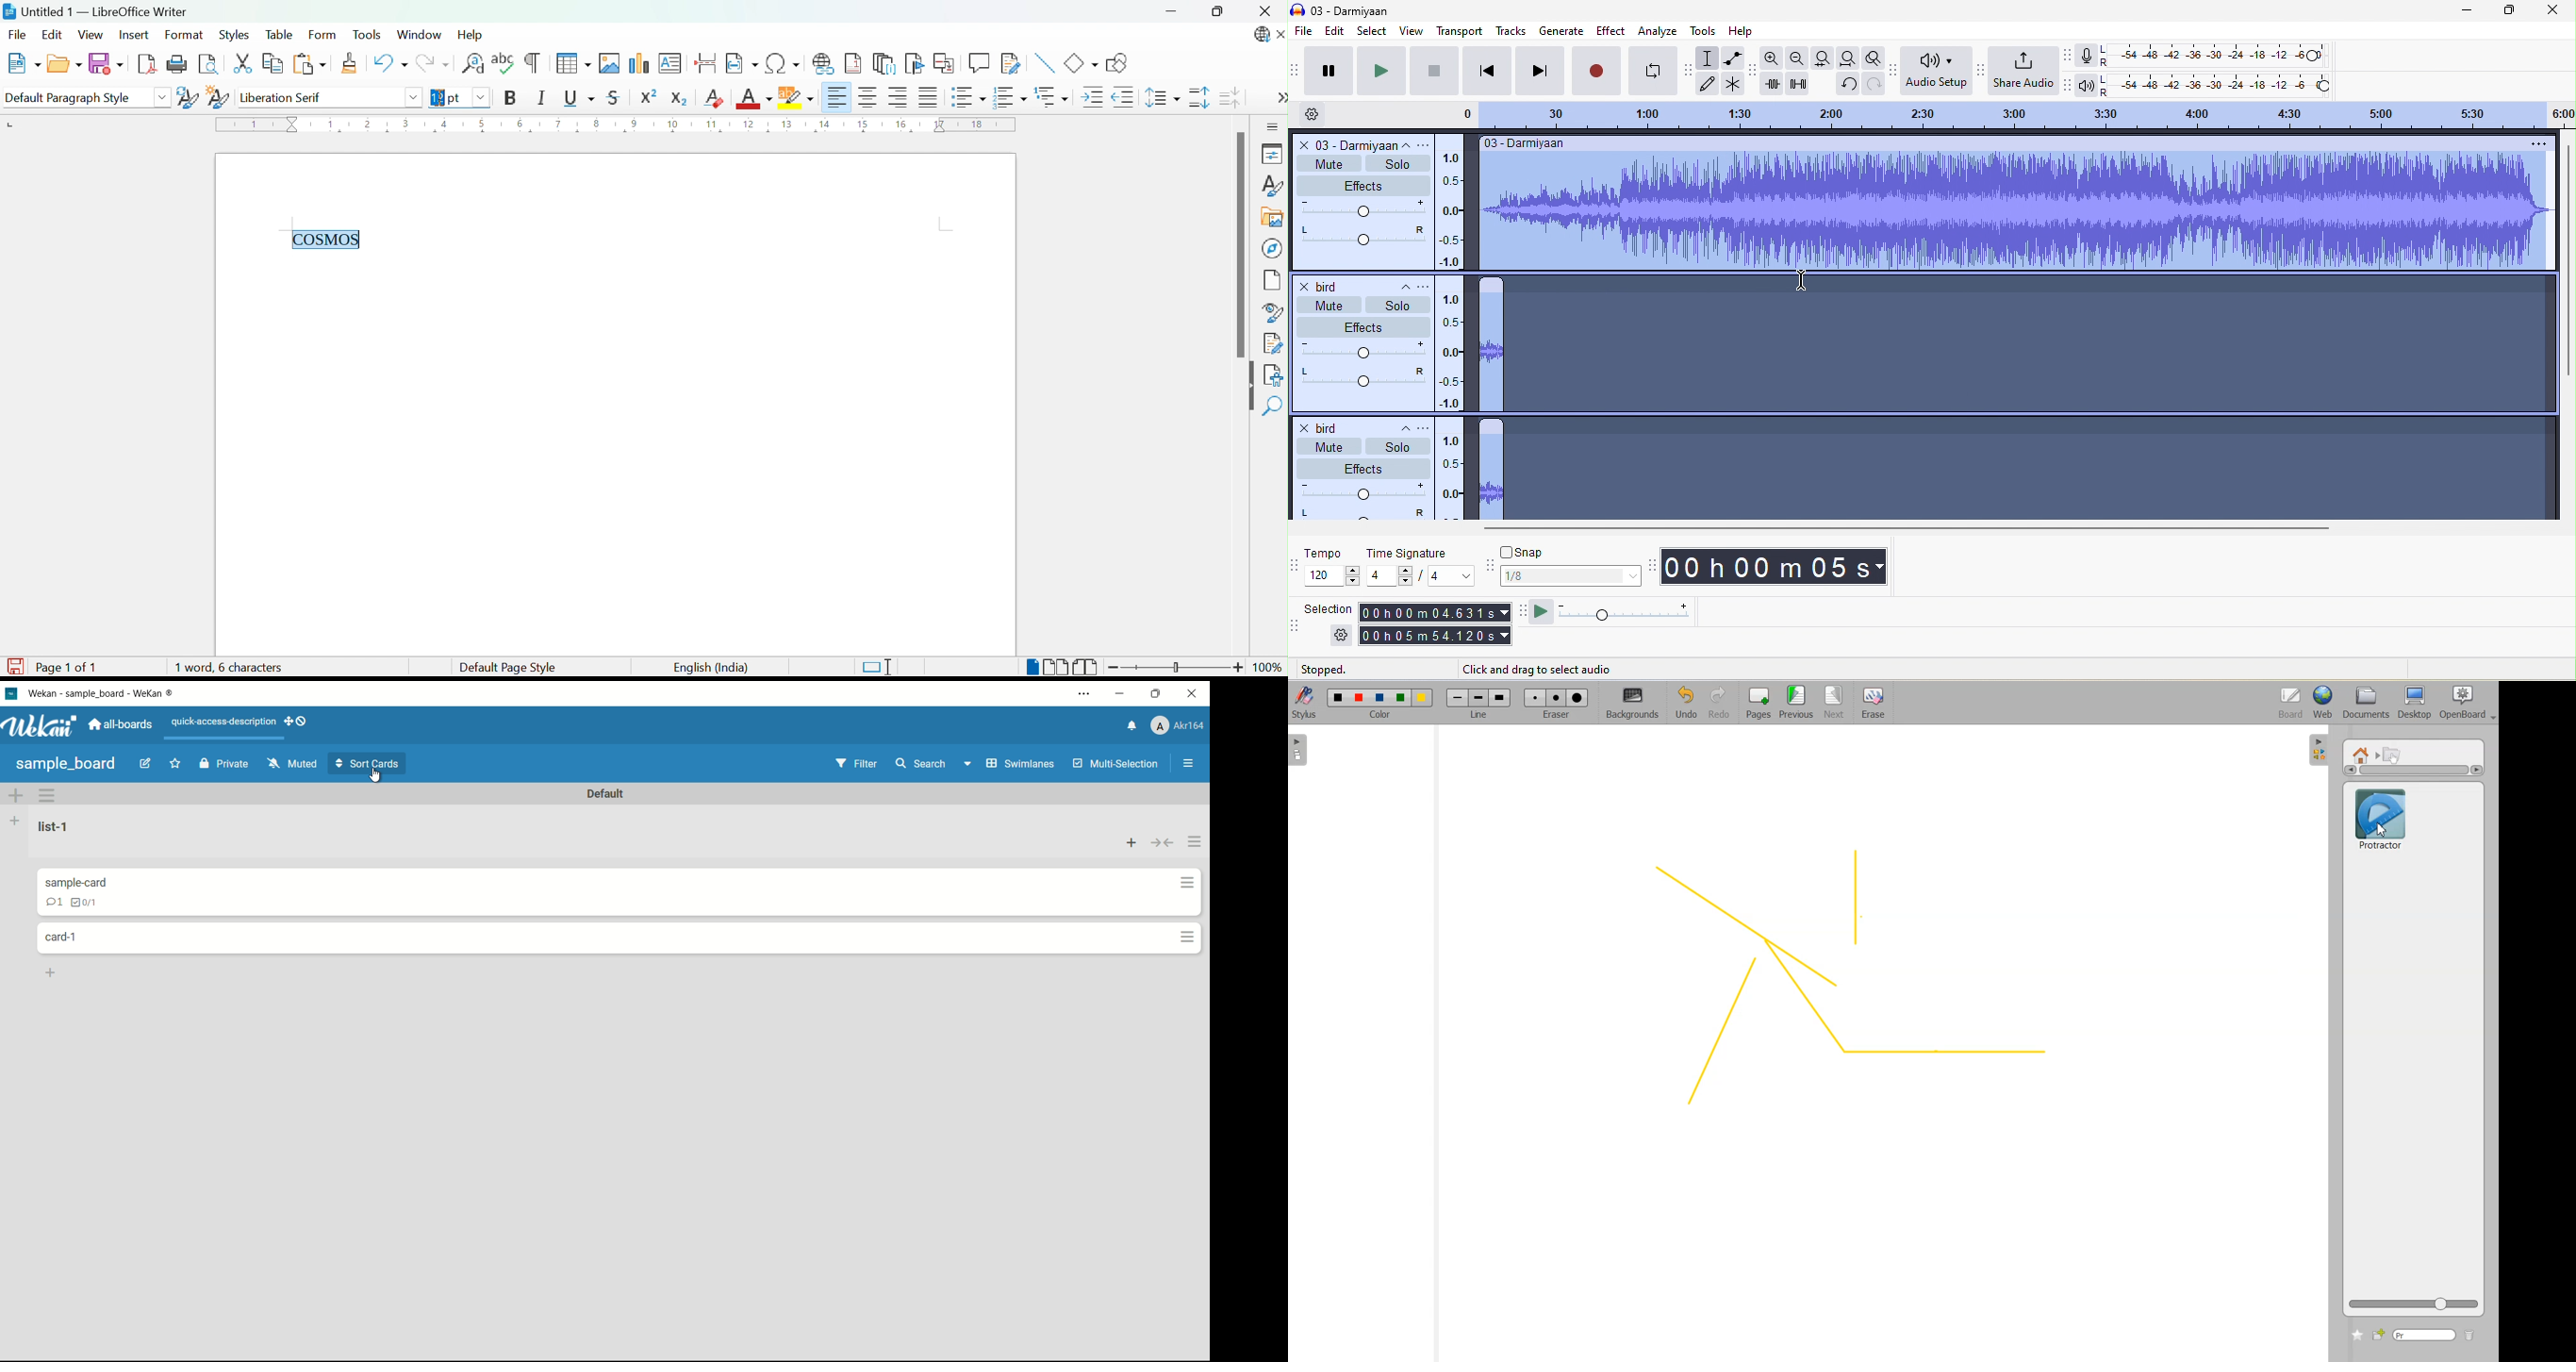 Image resolution: width=2576 pixels, height=1372 pixels. What do you see at coordinates (148, 65) in the screenshot?
I see `Export as PDF` at bounding box center [148, 65].